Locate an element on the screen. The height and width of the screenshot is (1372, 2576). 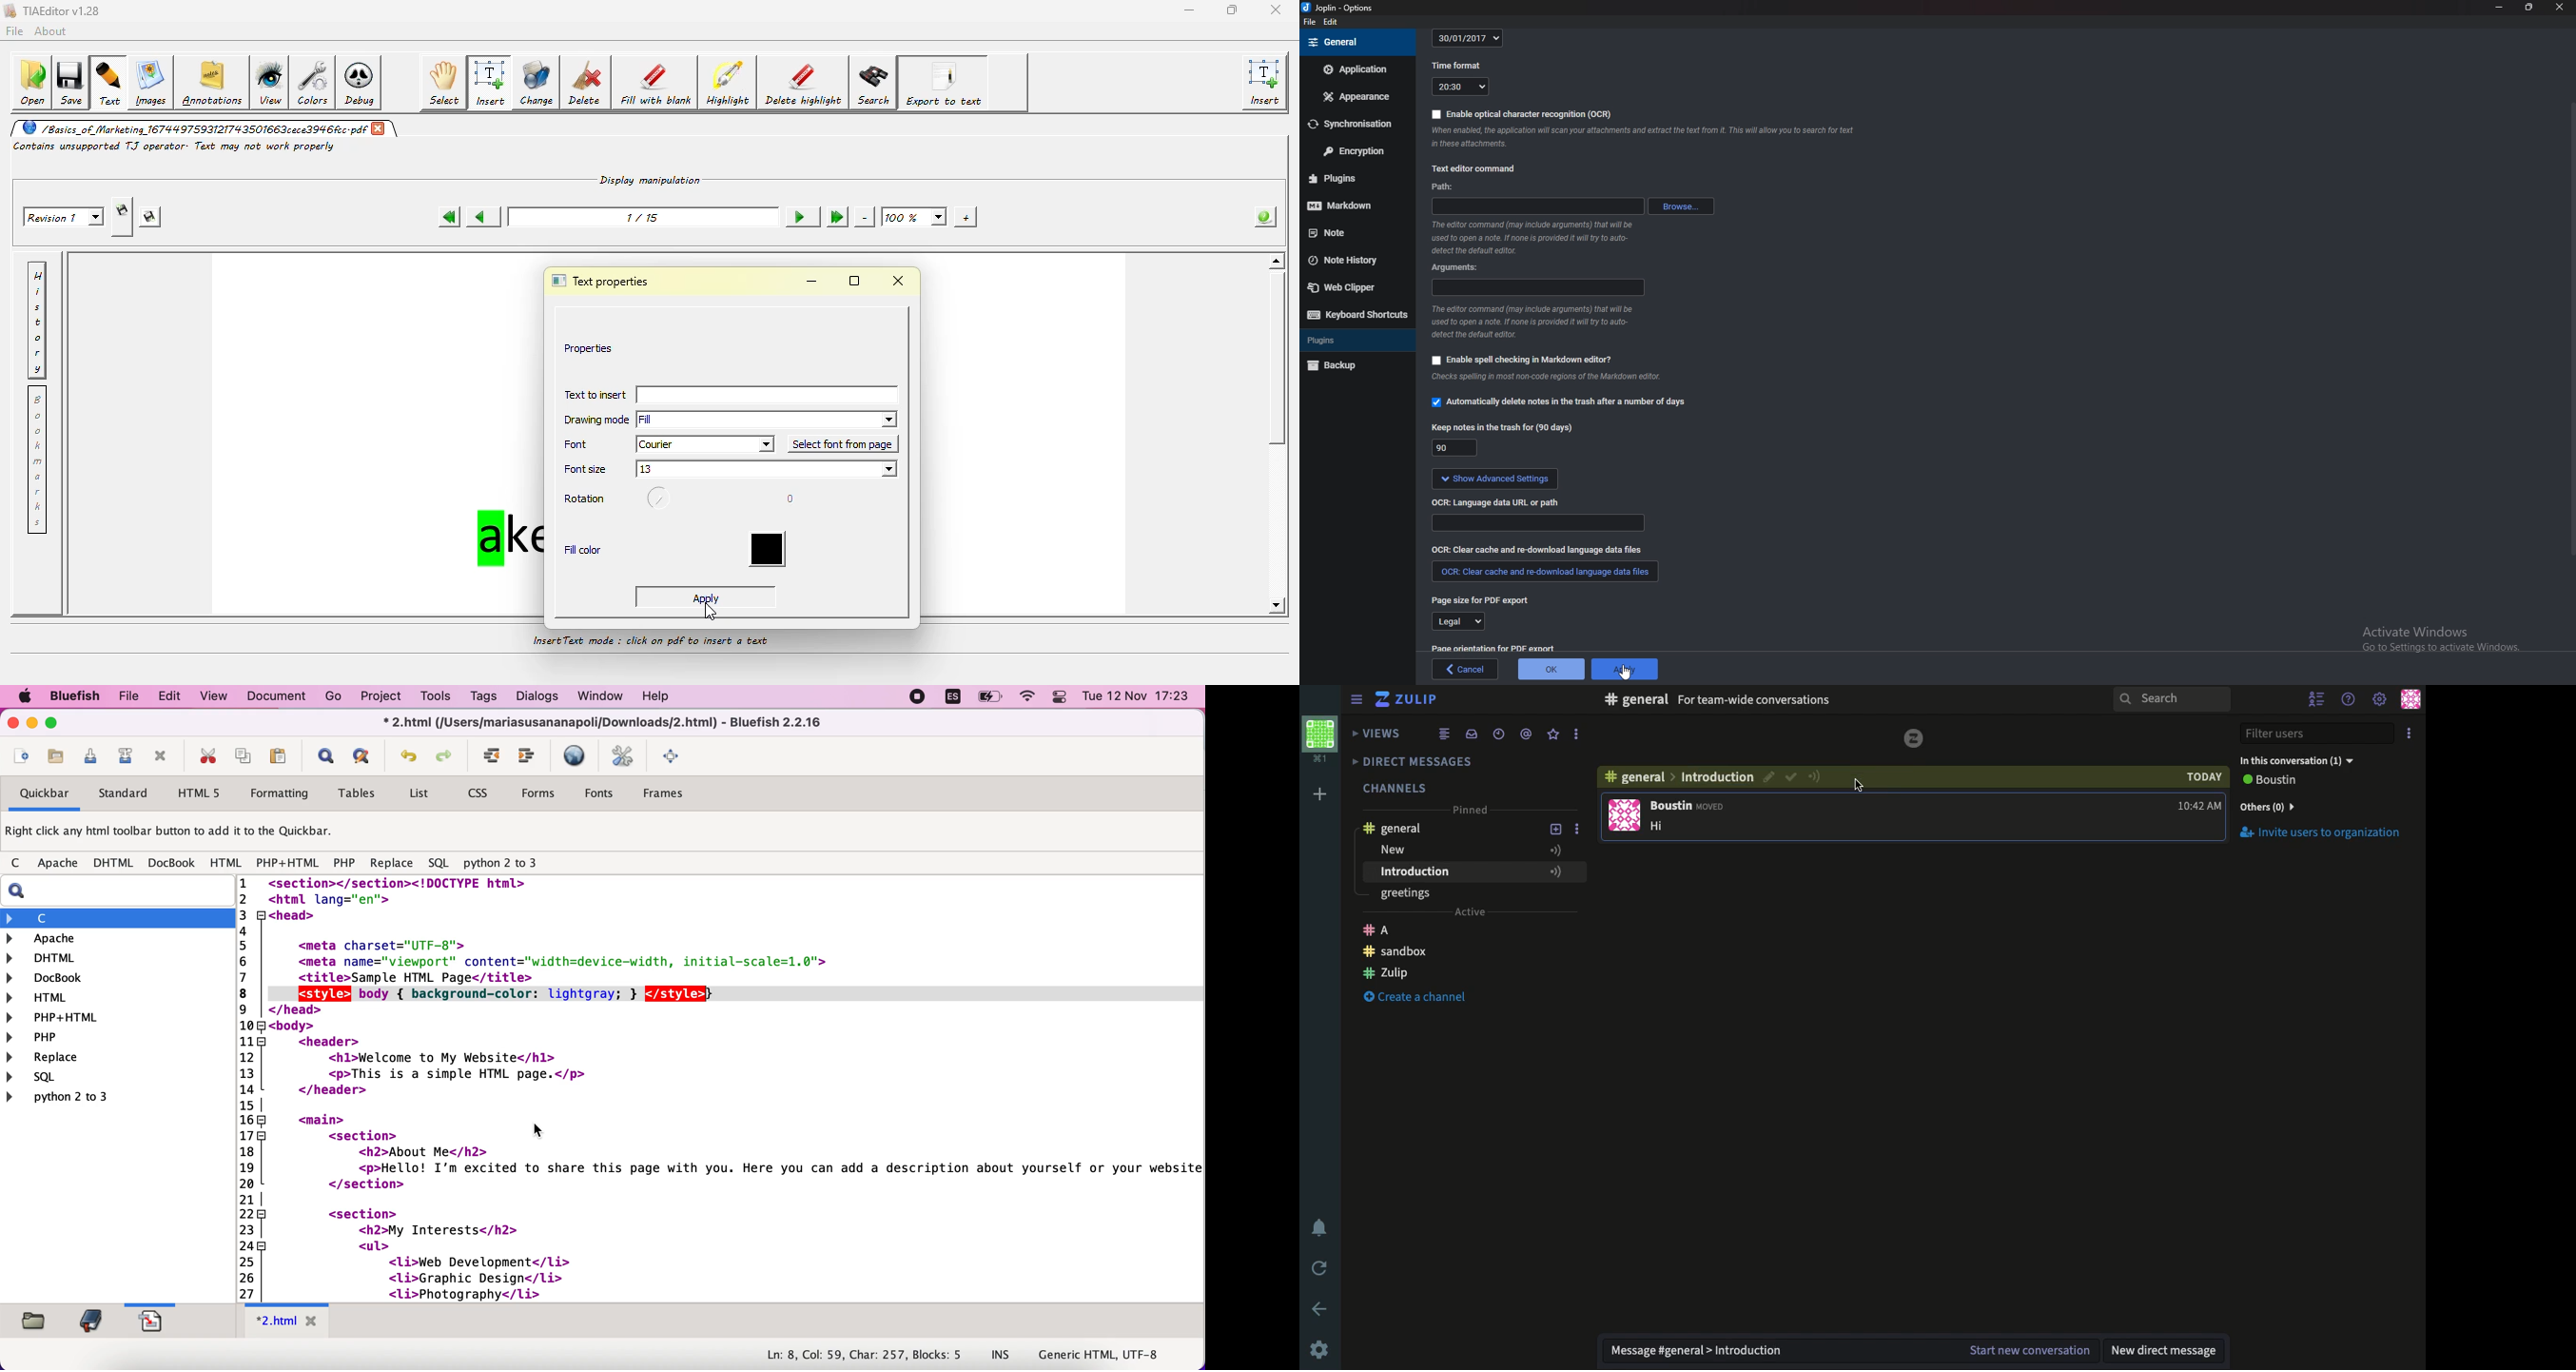
file is located at coordinates (130, 698).